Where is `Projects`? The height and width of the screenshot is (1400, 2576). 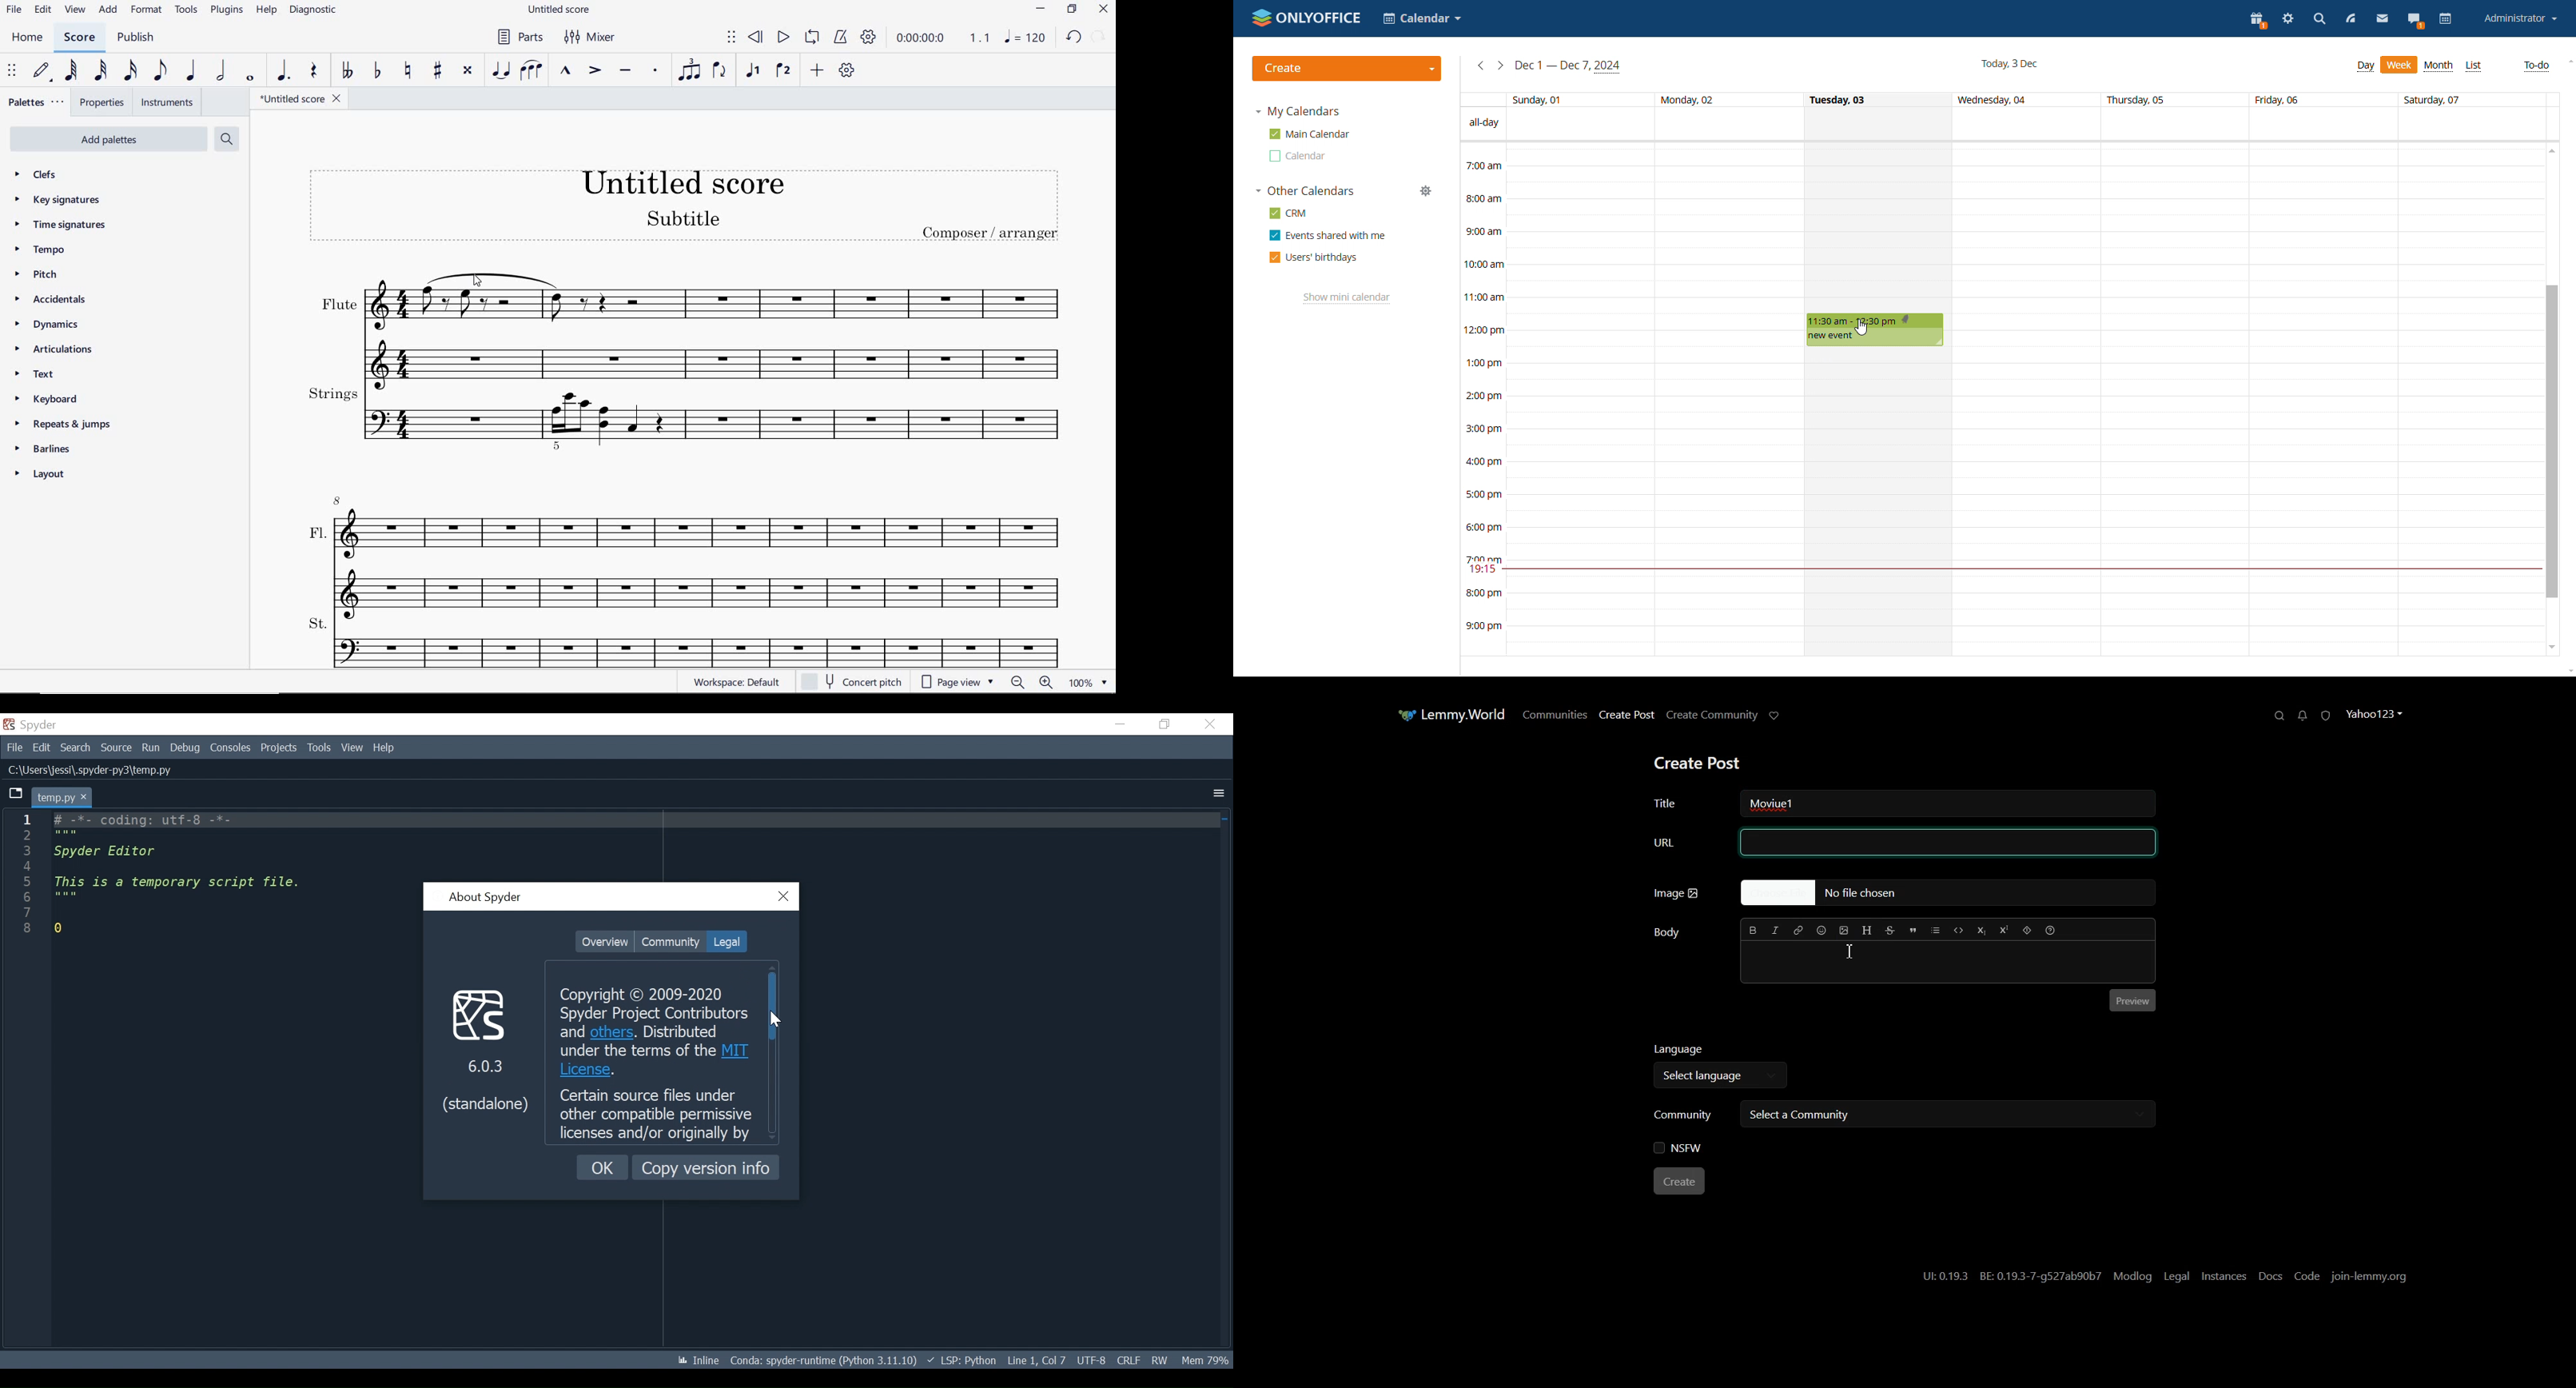 Projects is located at coordinates (279, 748).